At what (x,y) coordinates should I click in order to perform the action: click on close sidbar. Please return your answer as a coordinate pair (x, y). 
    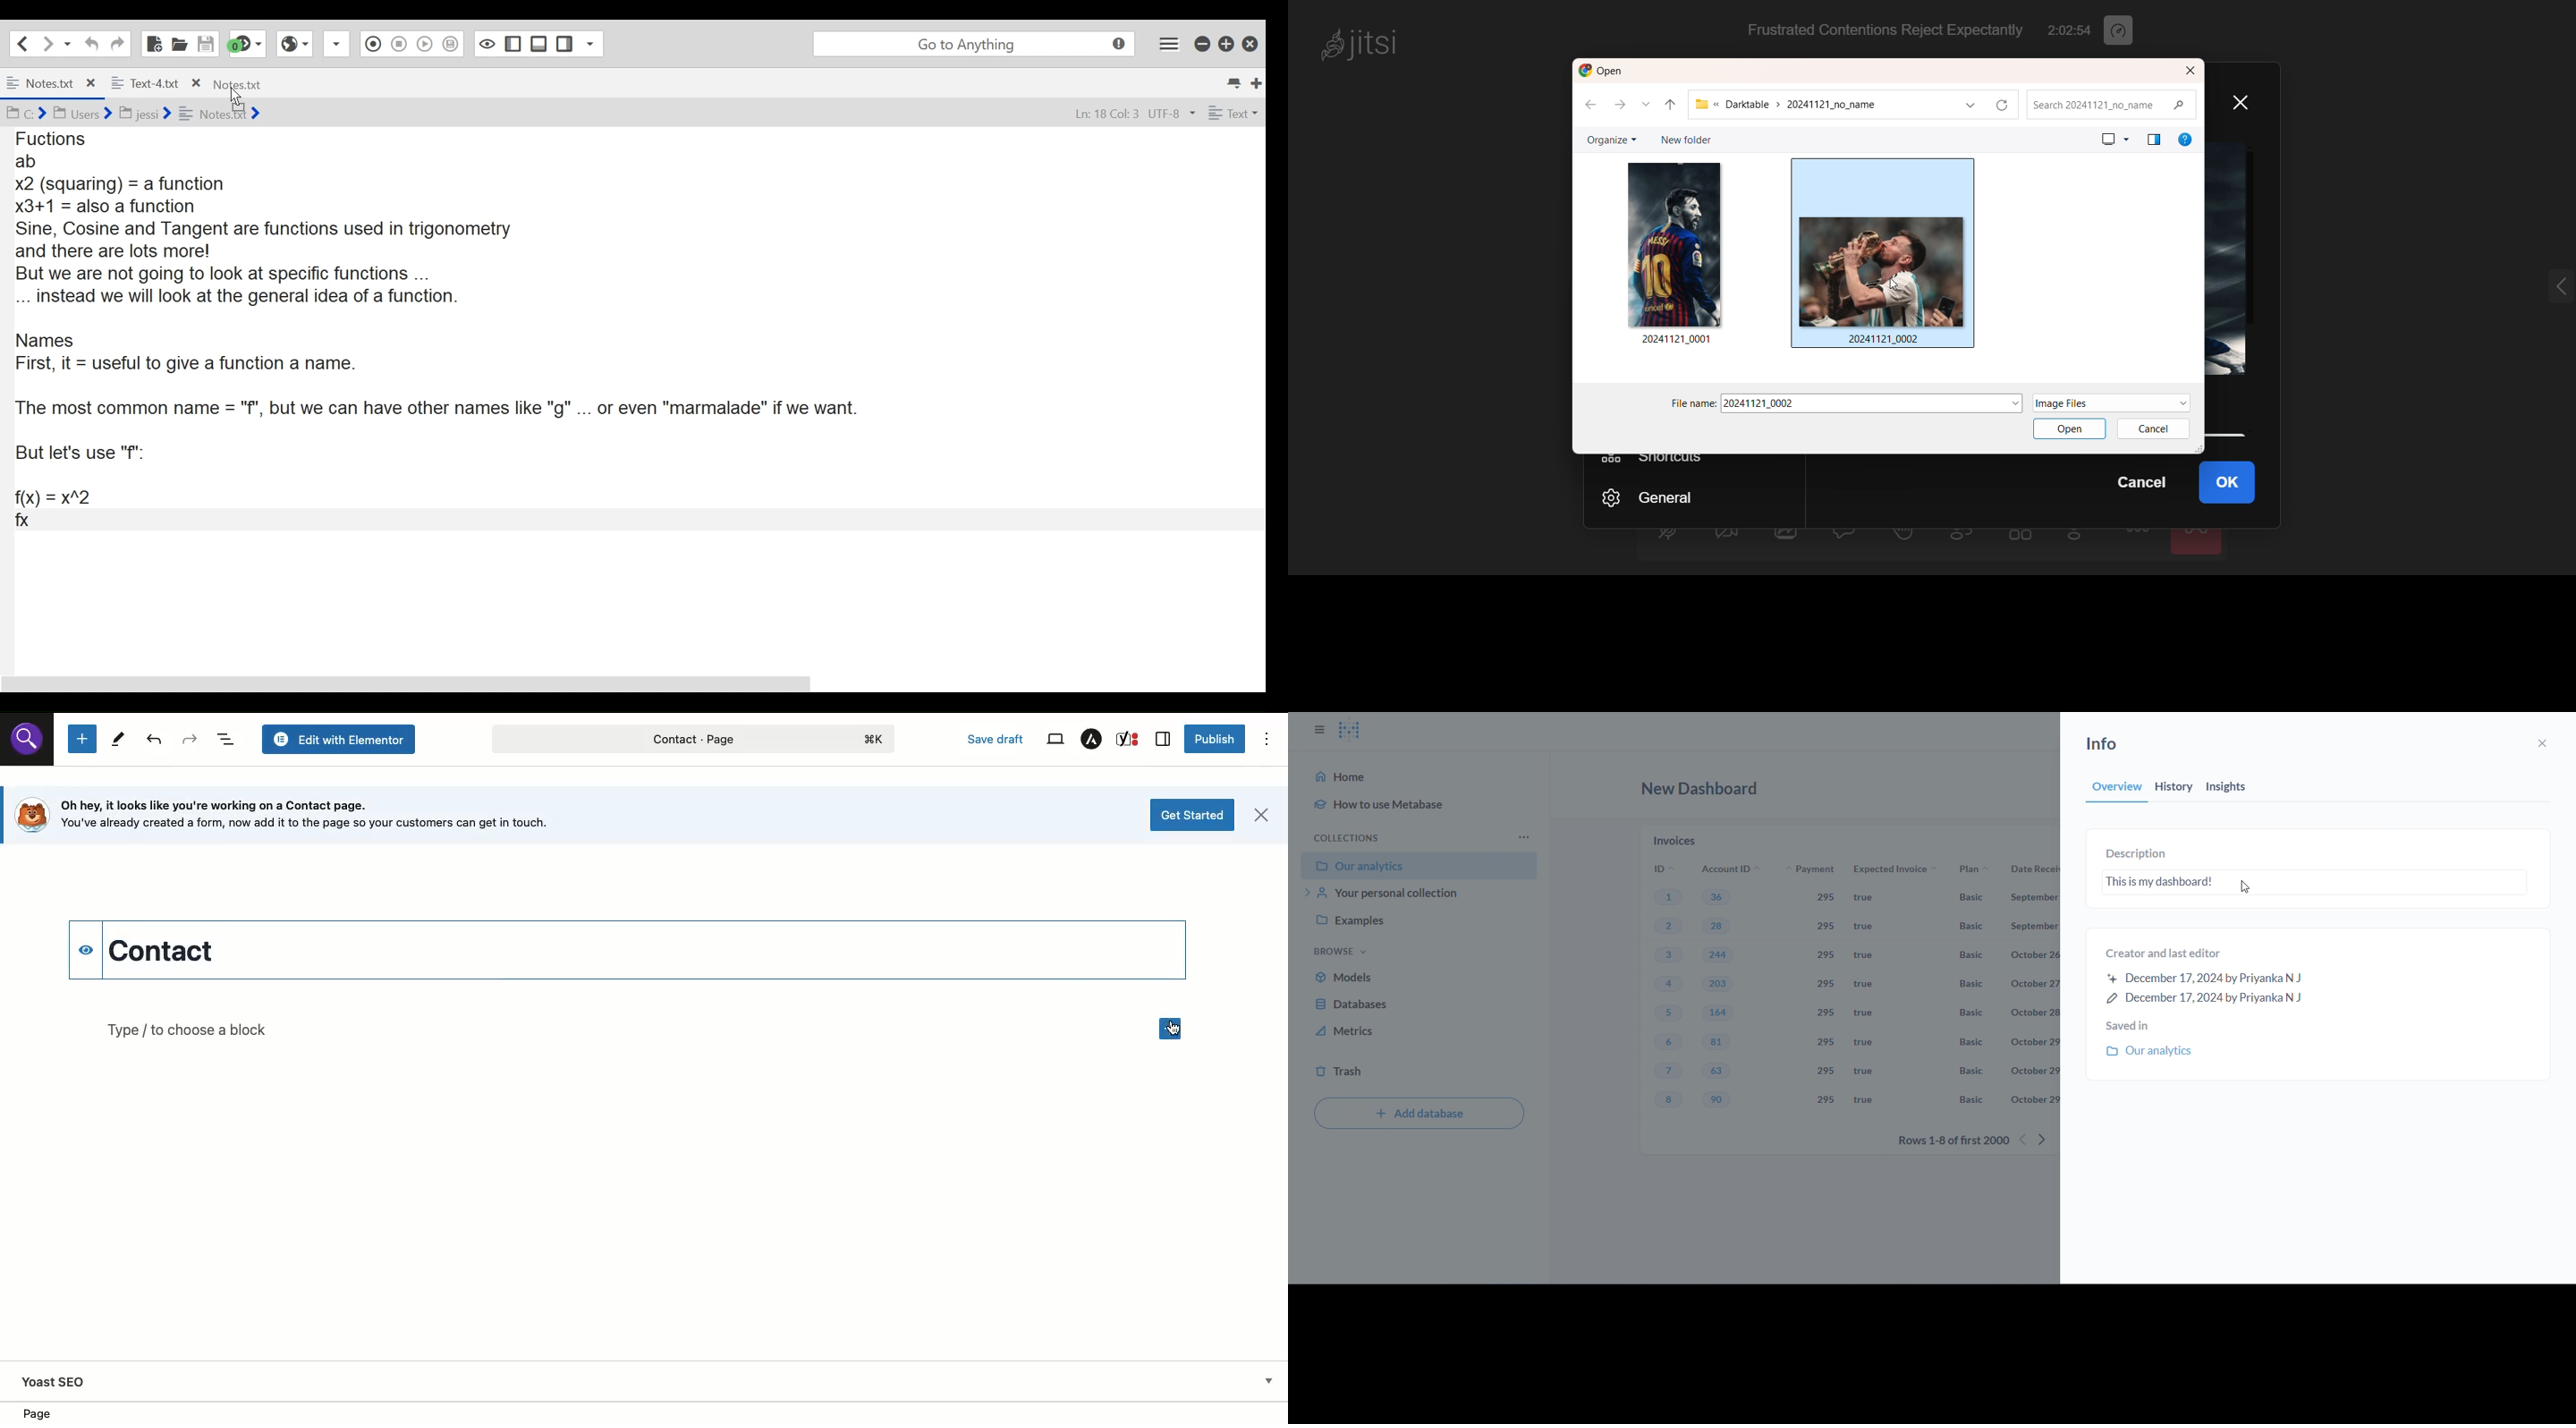
    Looking at the image, I should click on (1318, 730).